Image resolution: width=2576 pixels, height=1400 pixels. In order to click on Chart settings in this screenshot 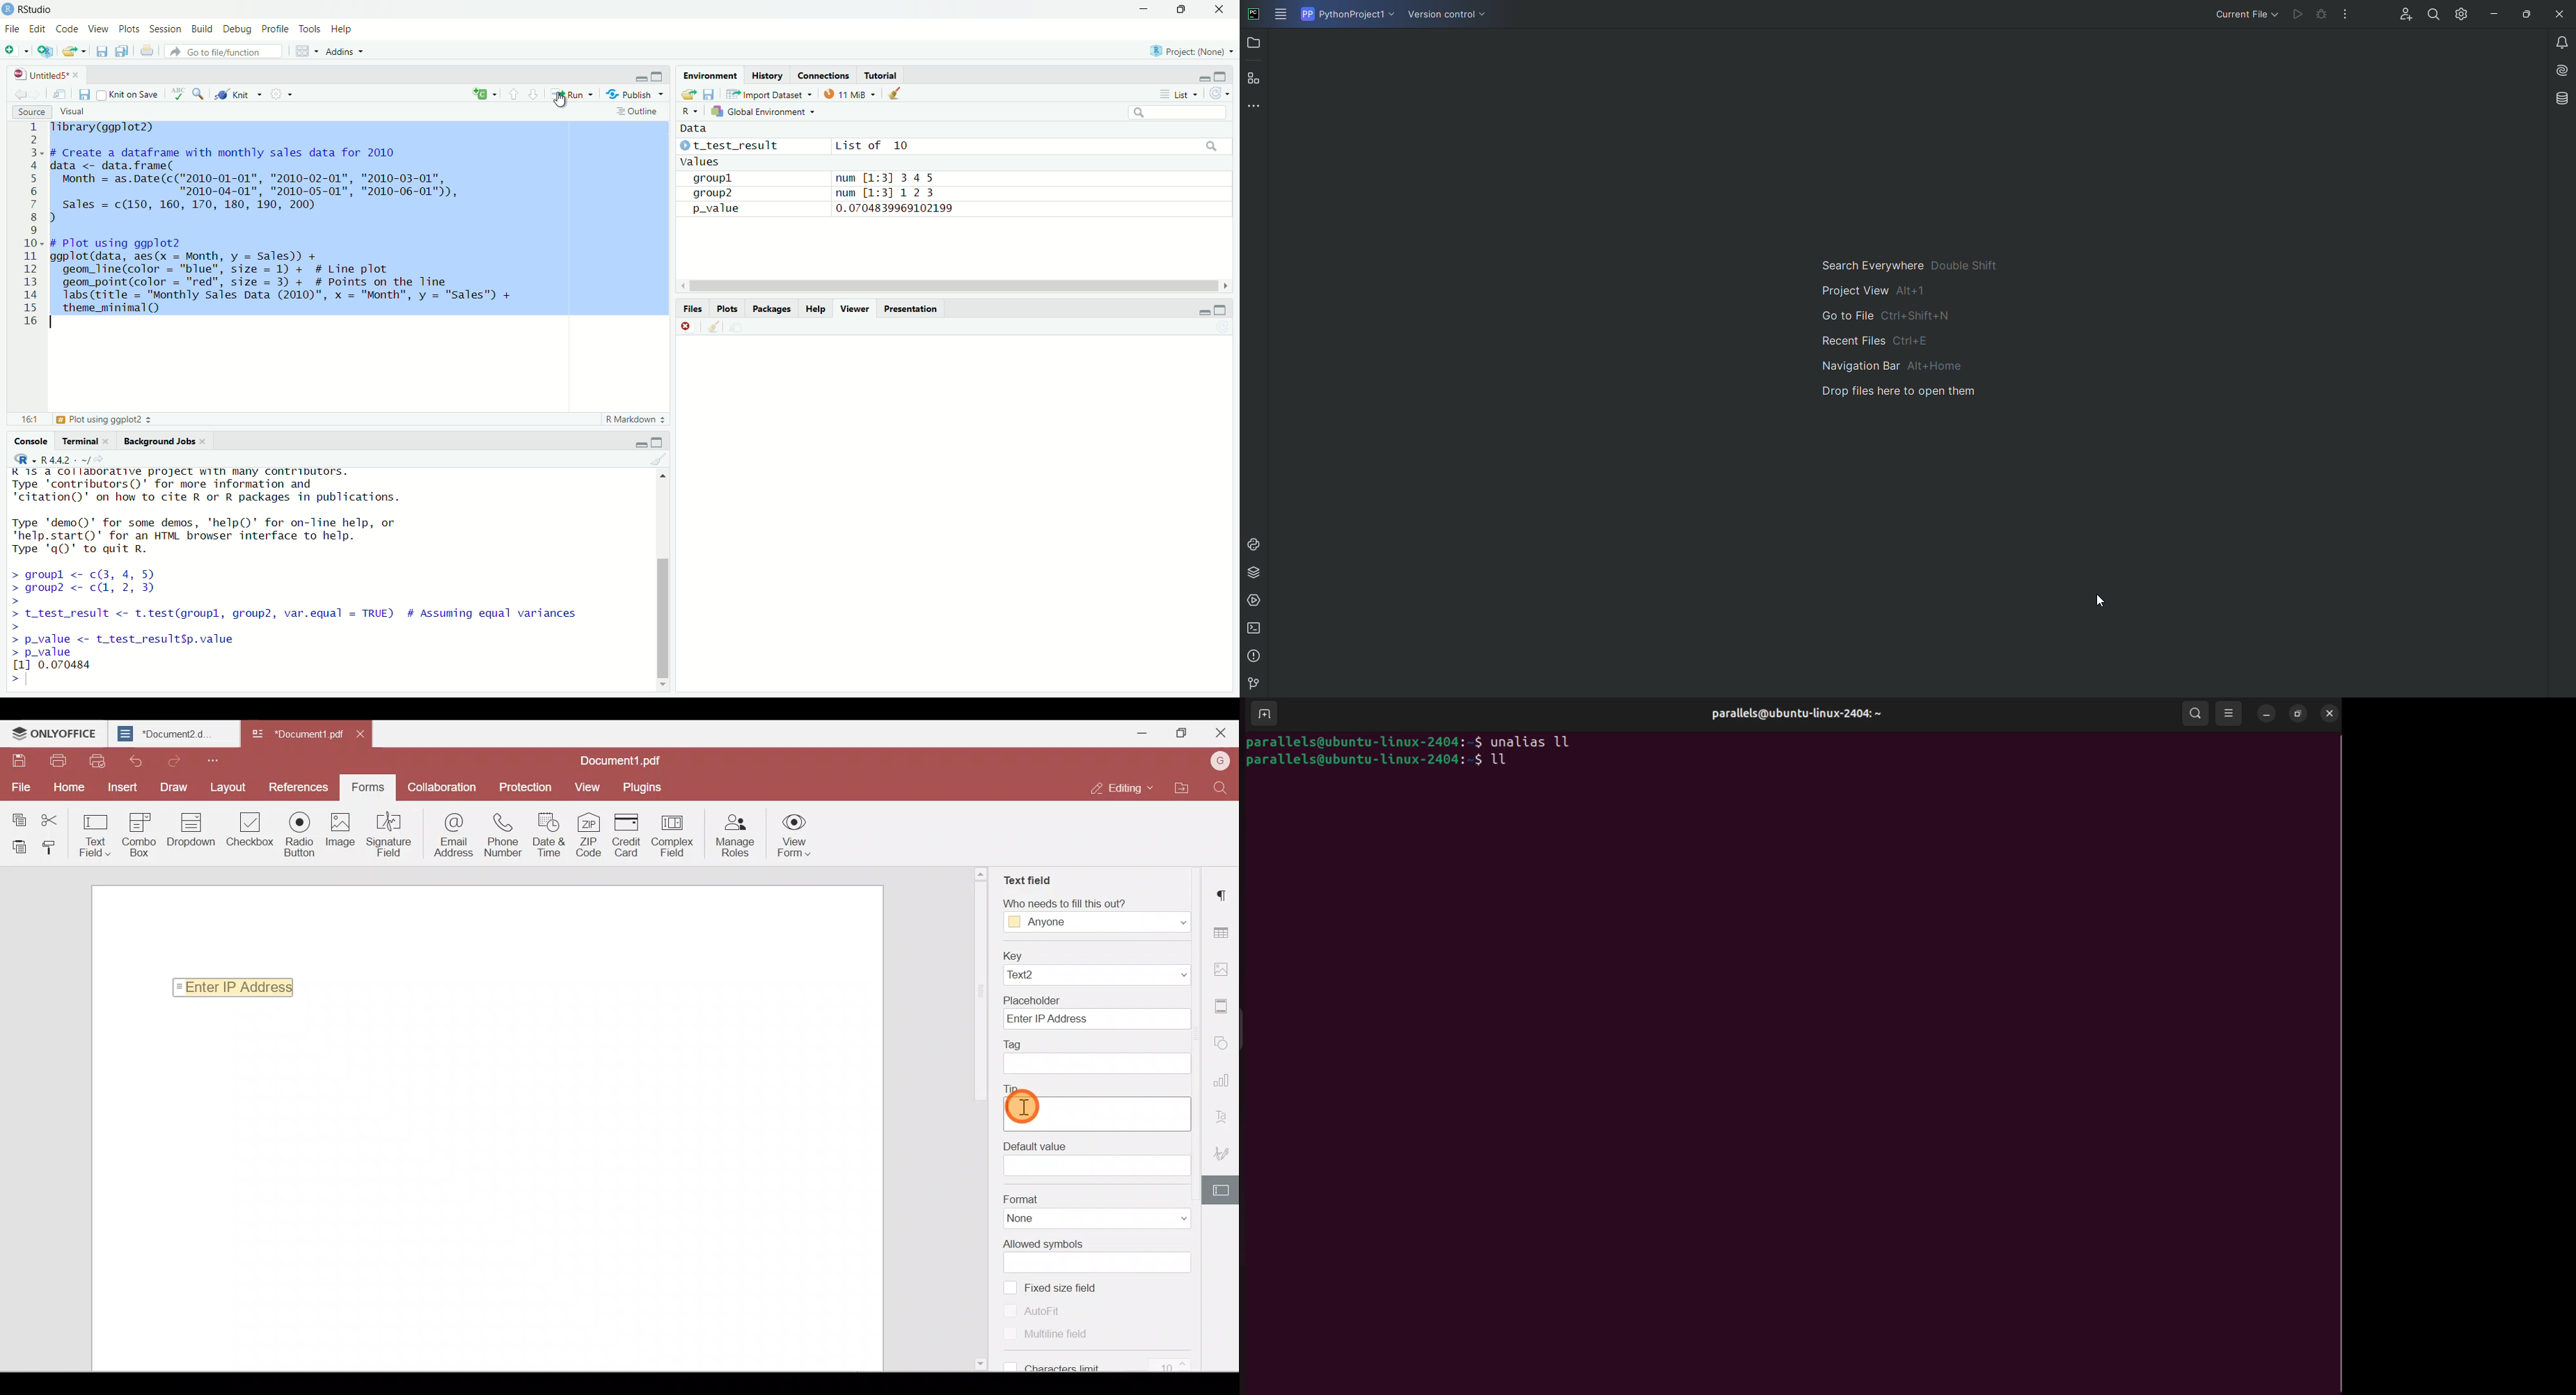, I will do `click(1224, 1079)`.